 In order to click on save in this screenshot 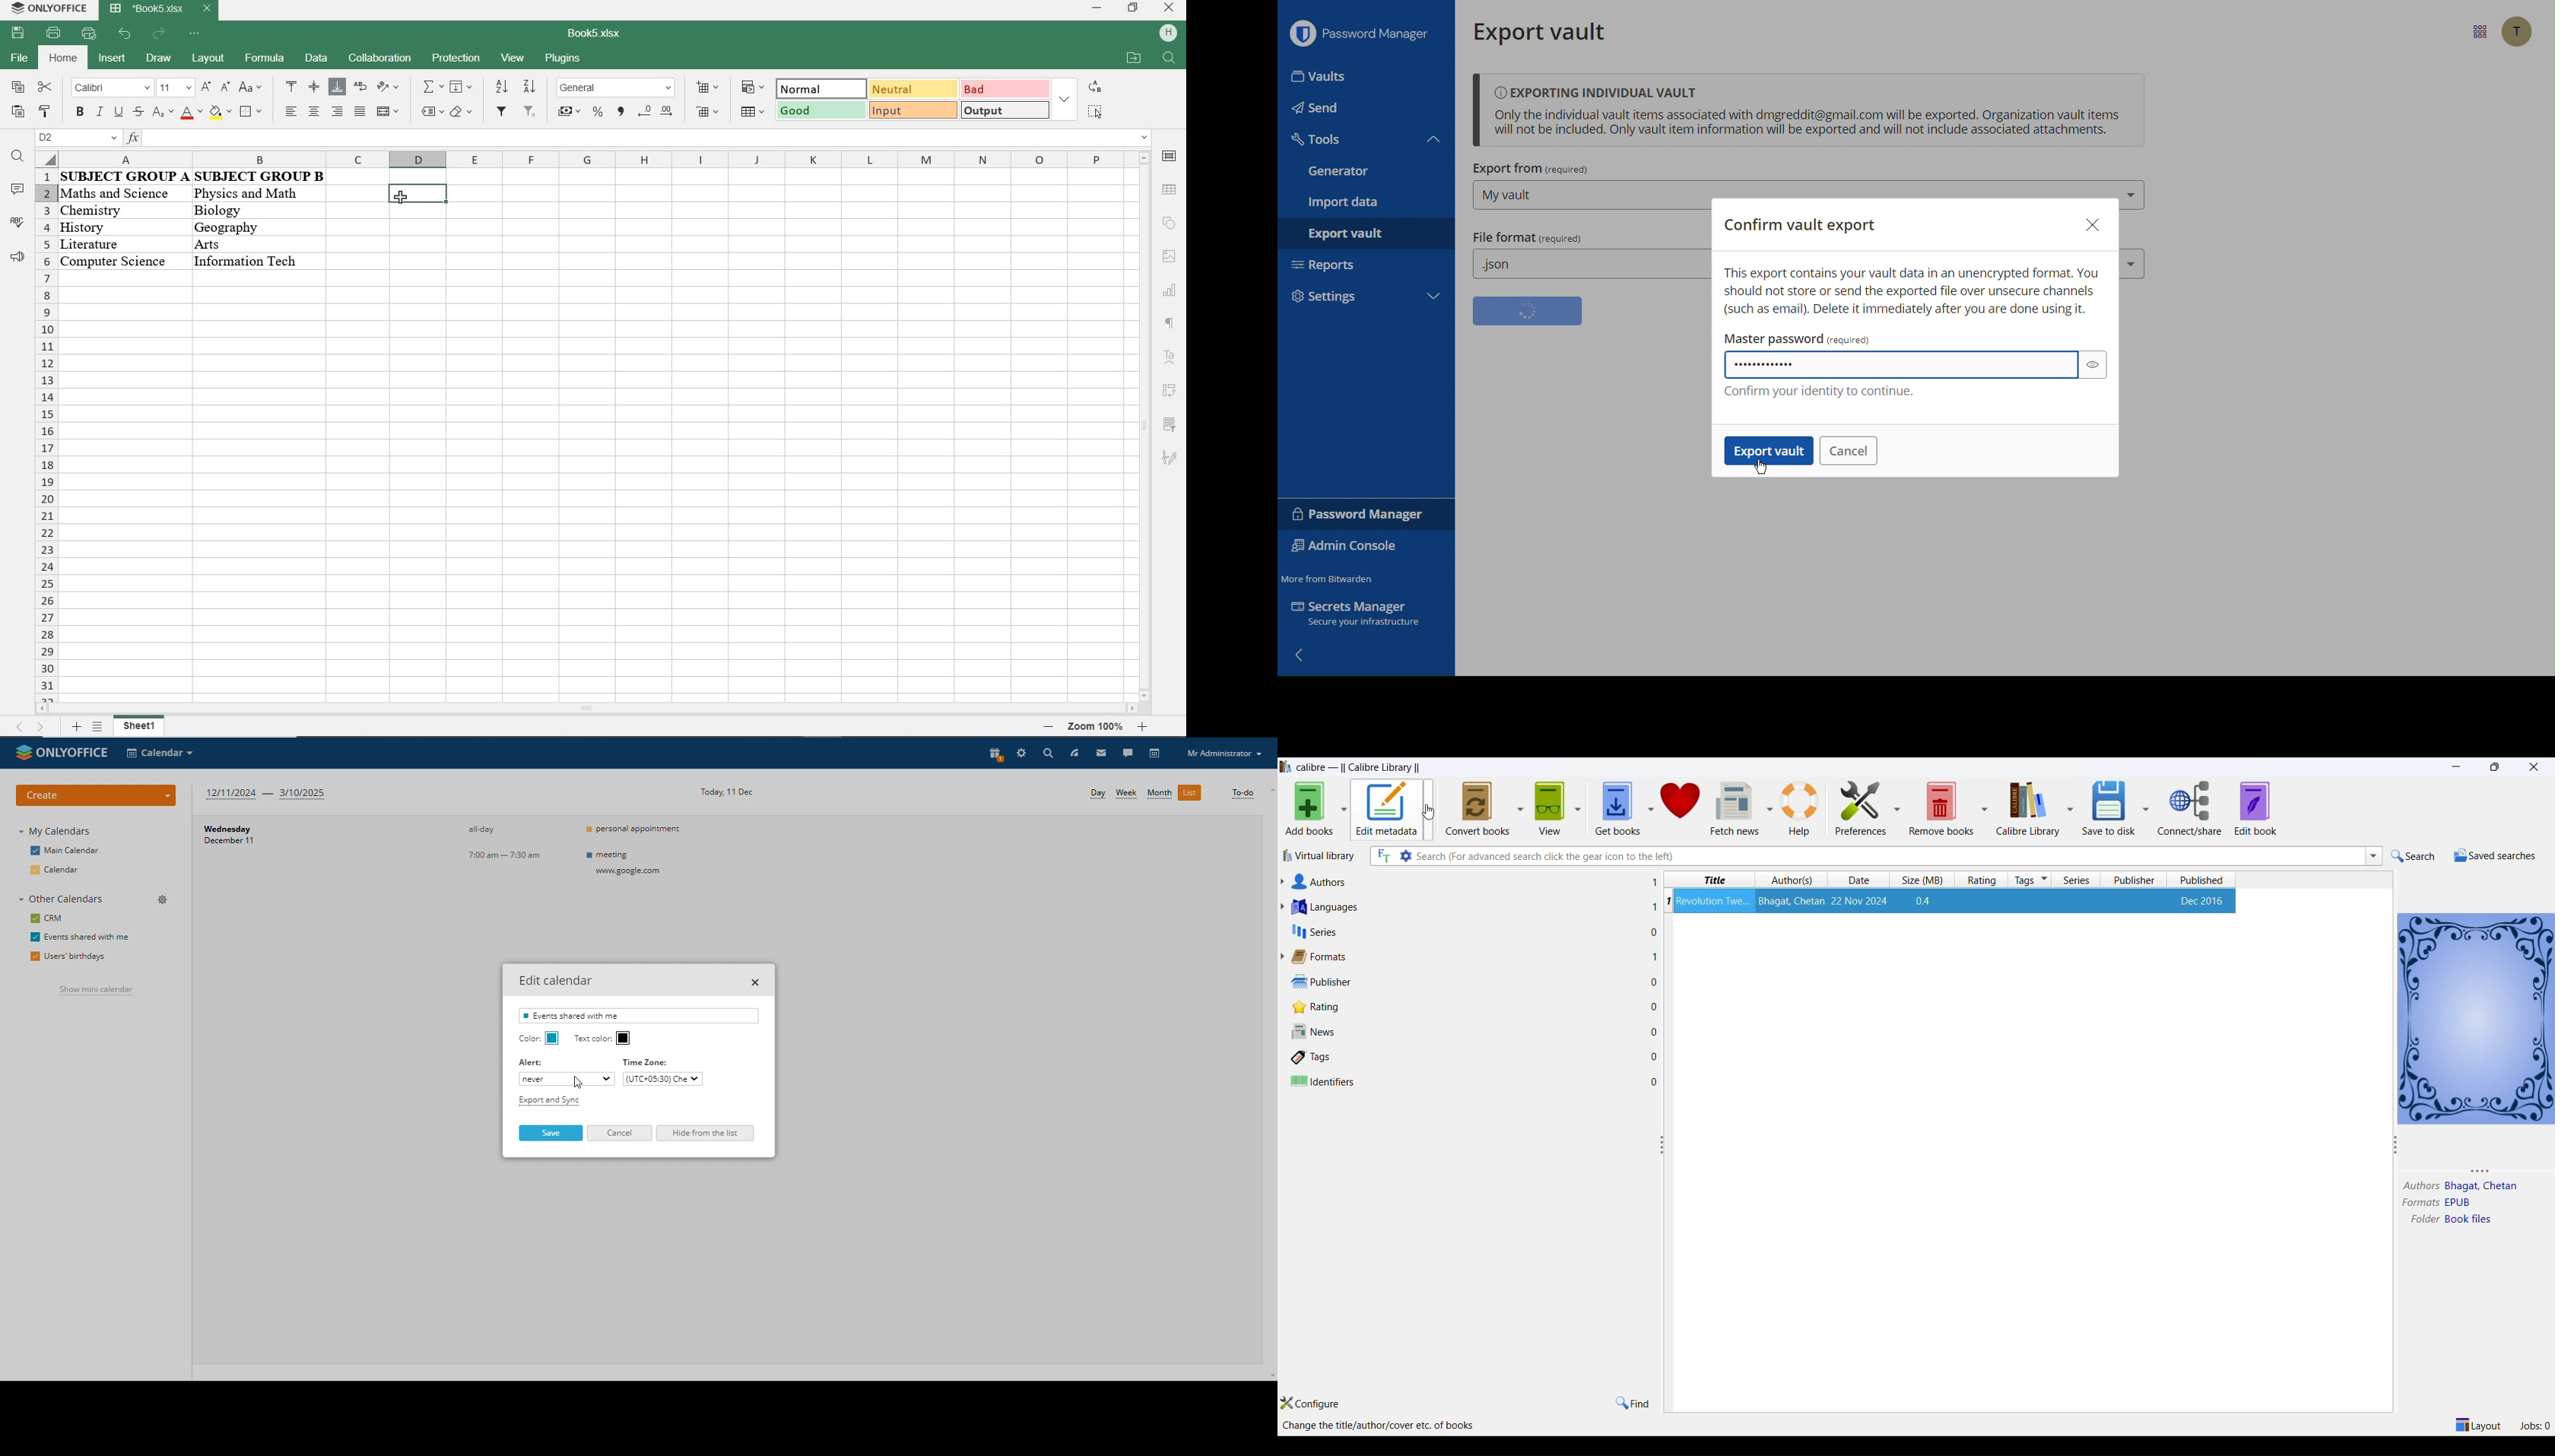, I will do `click(18, 34)`.